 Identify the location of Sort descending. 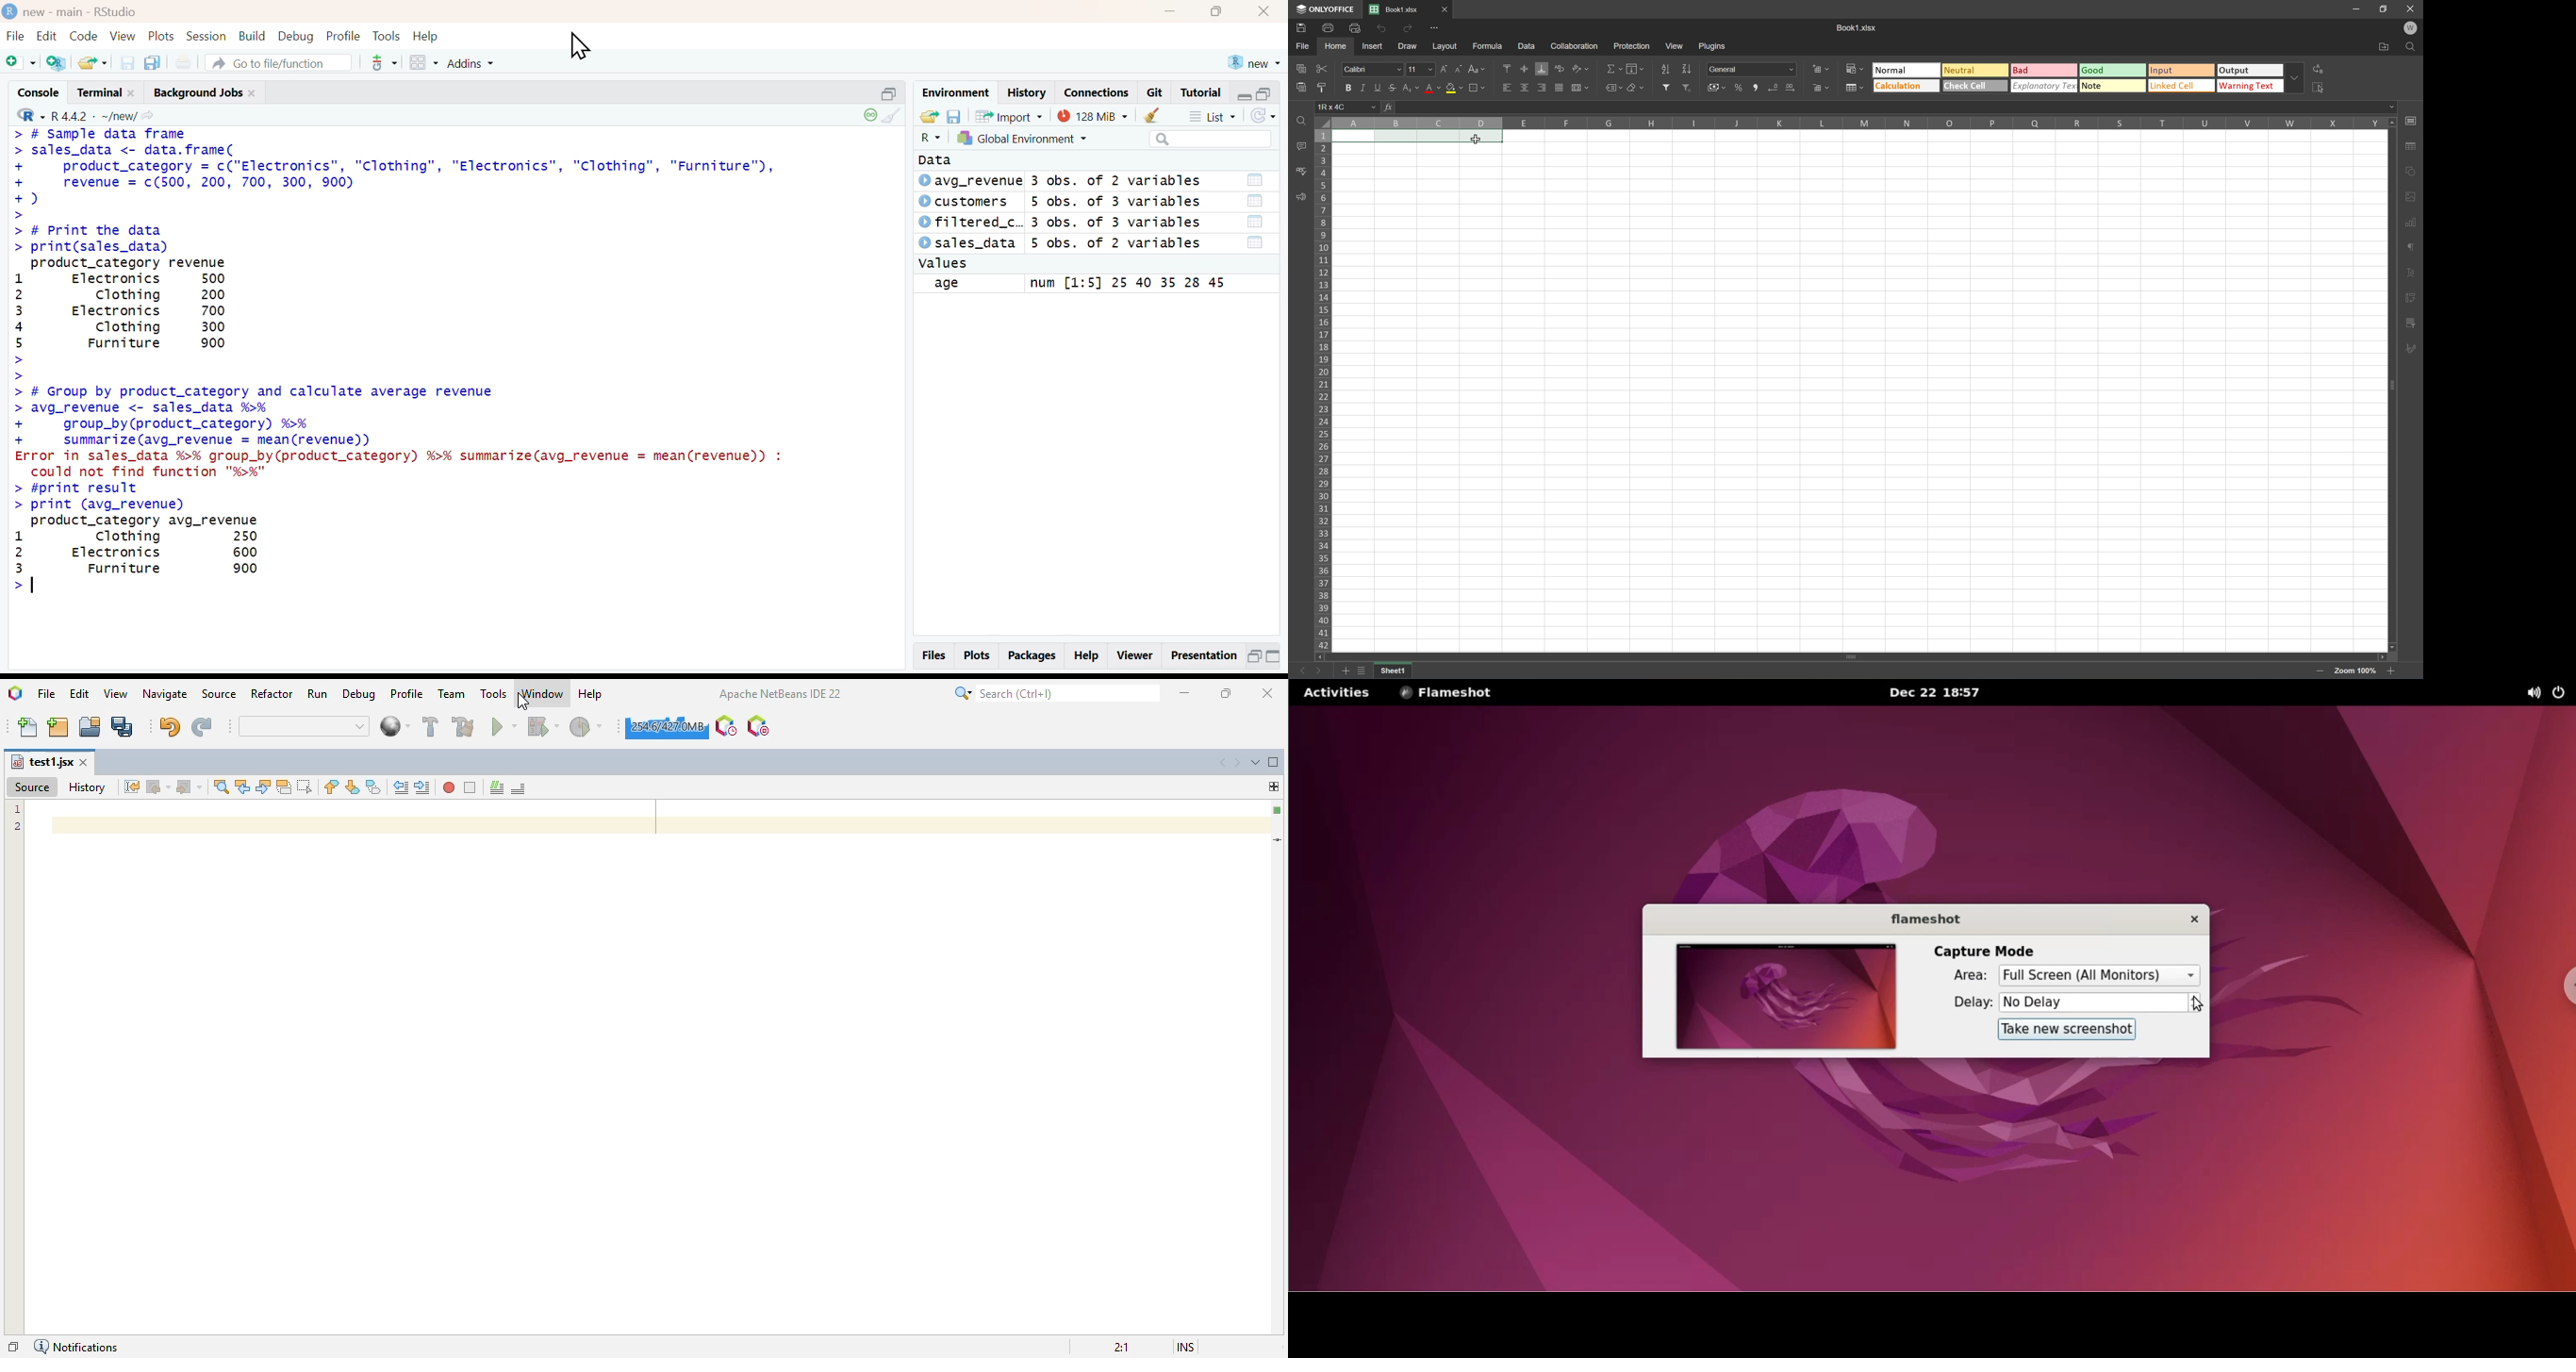
(1686, 68).